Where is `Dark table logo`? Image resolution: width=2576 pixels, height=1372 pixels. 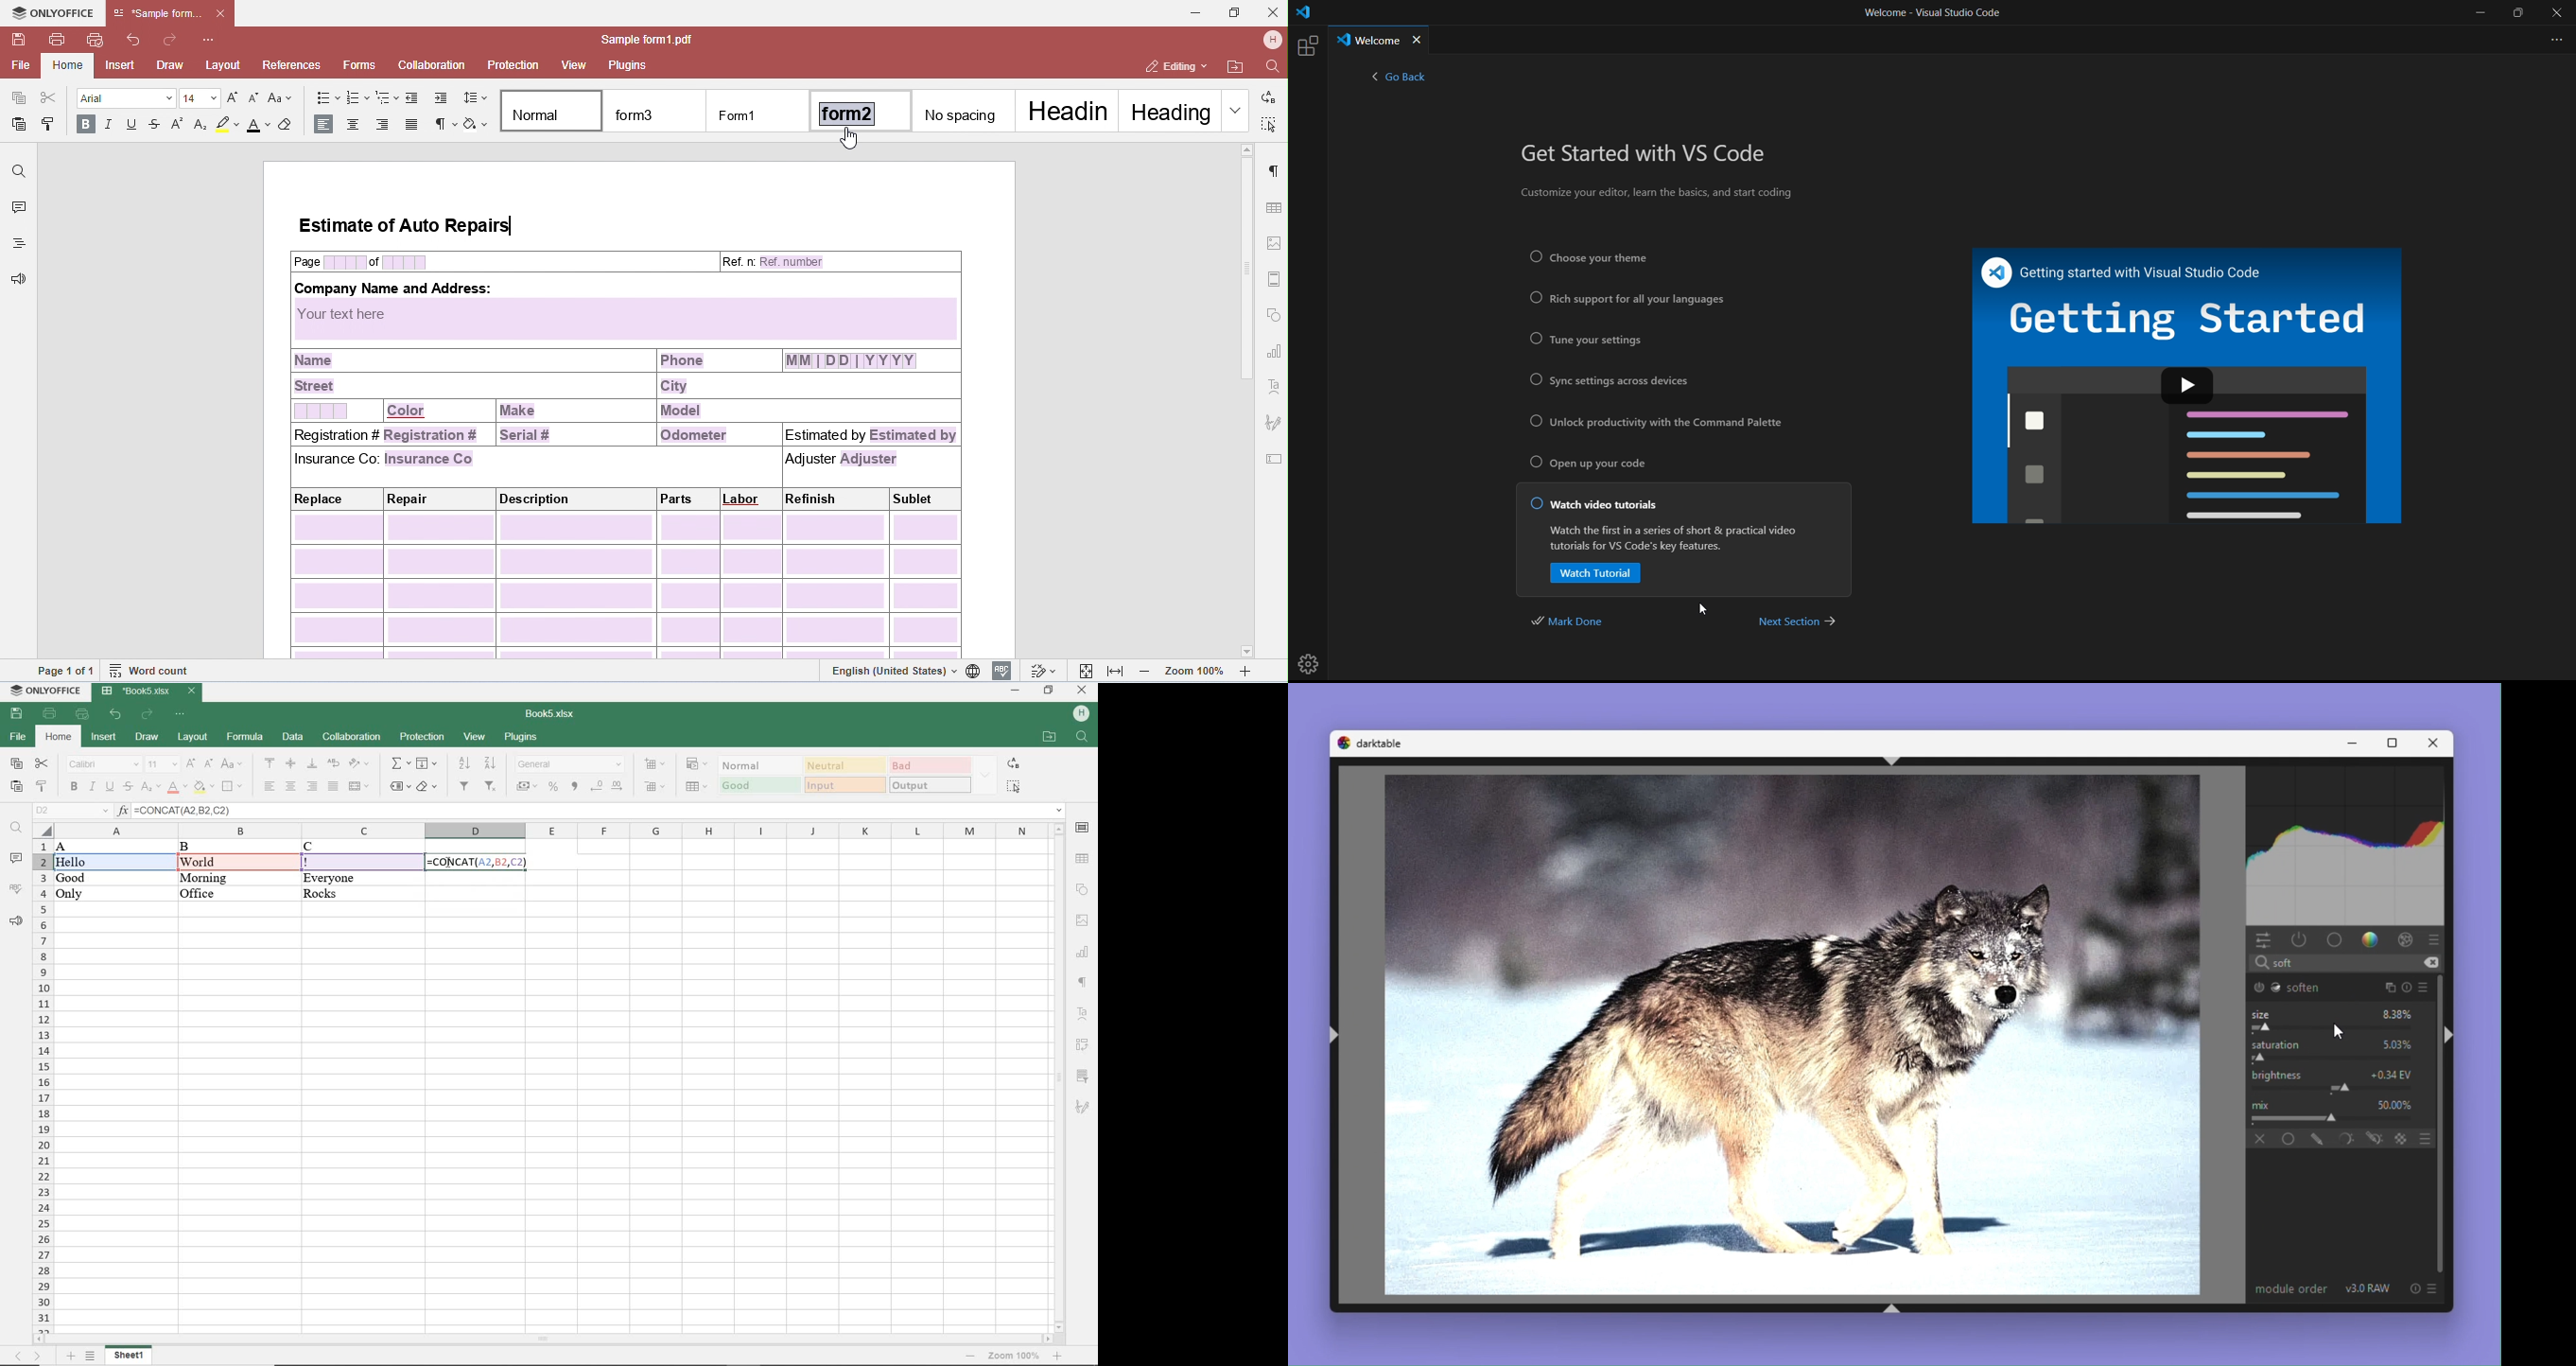 Dark table logo is located at coordinates (1380, 742).